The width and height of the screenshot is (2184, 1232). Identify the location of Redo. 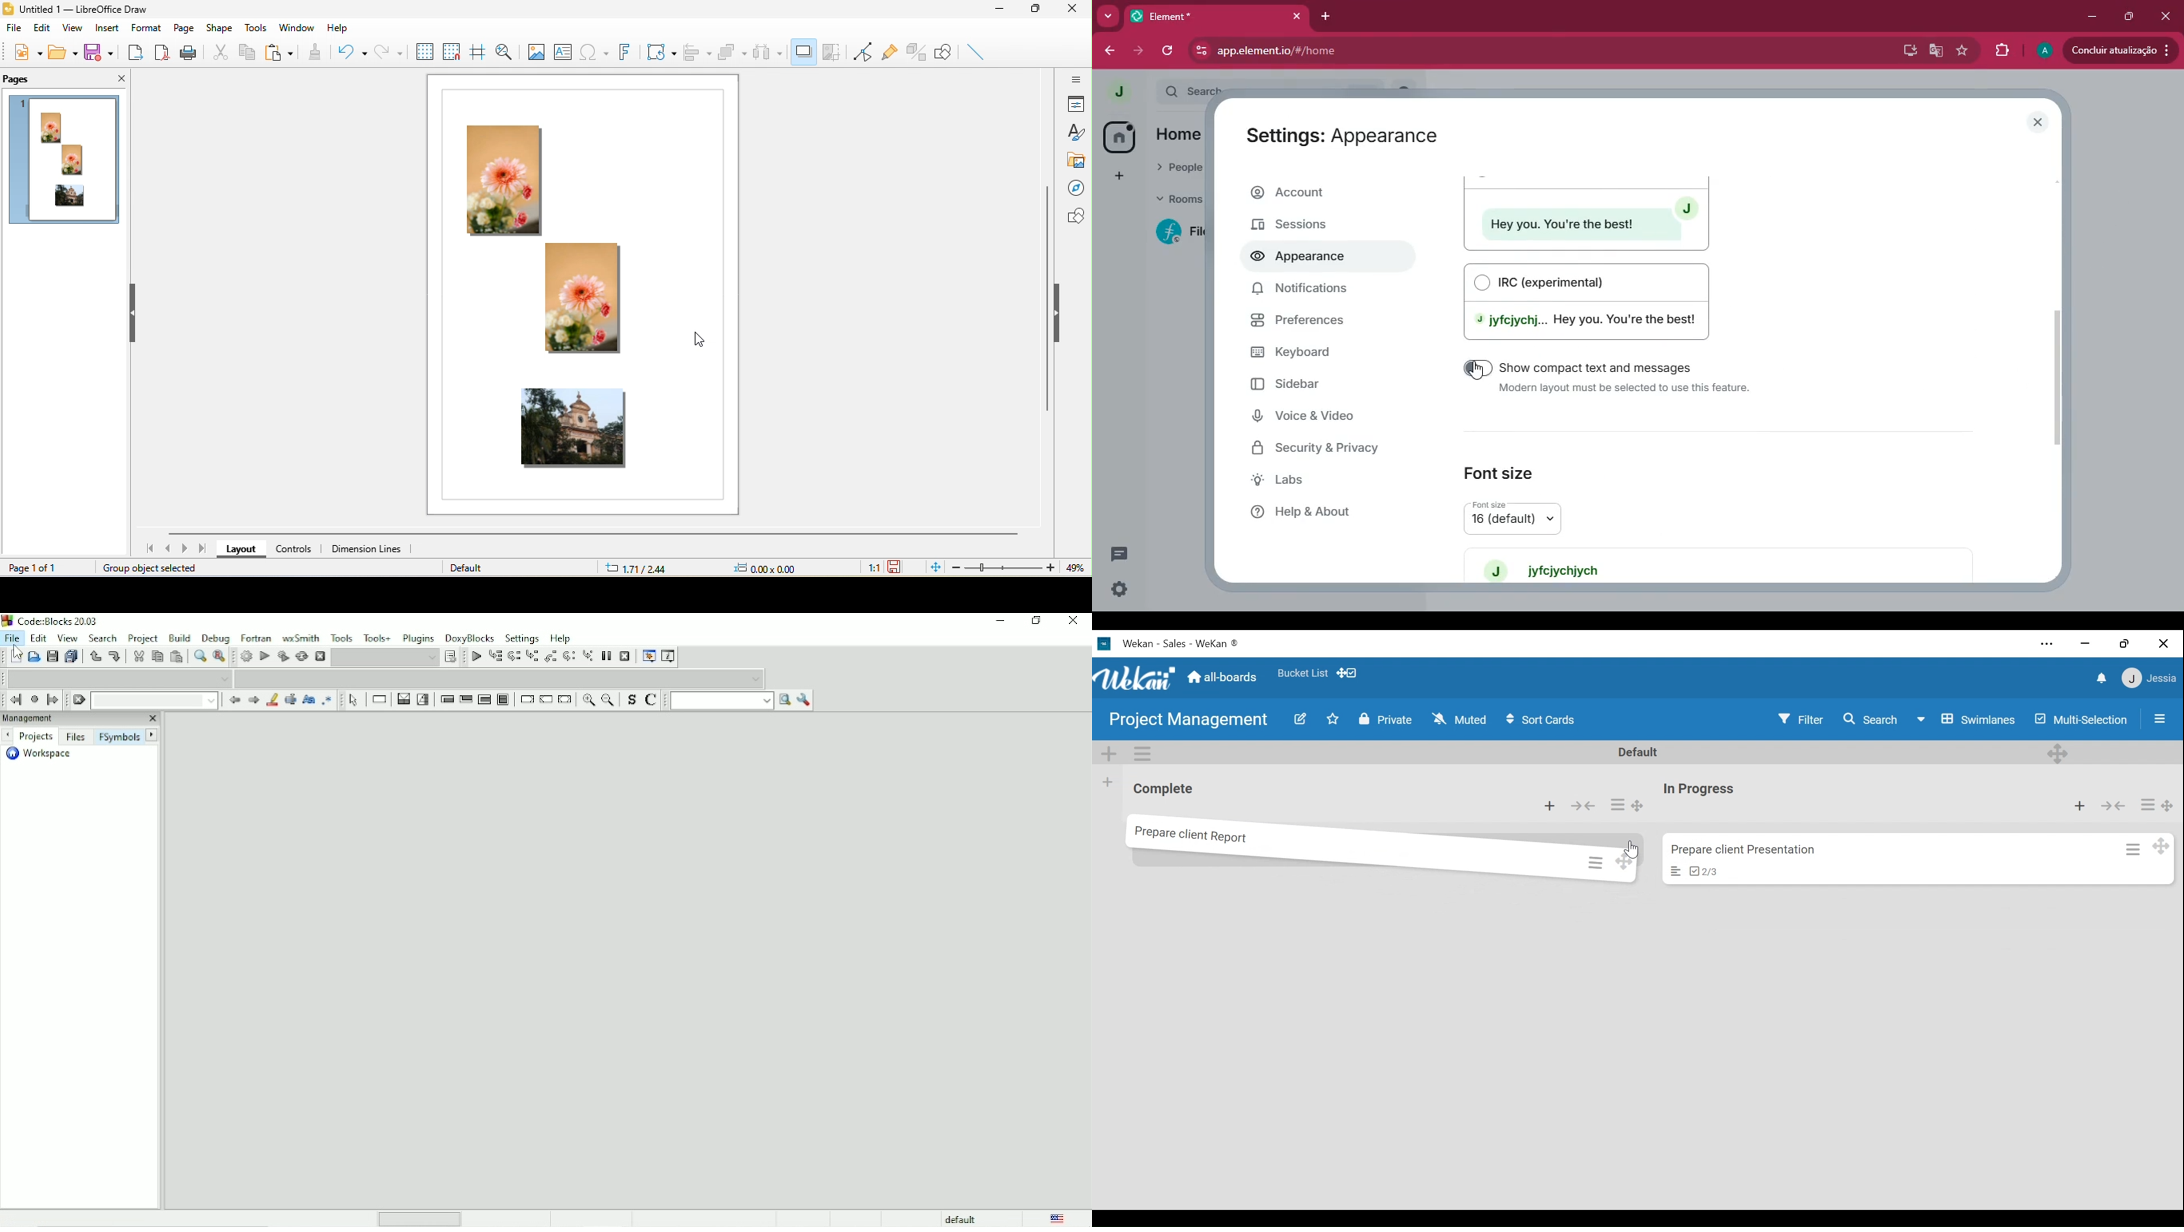
(114, 657).